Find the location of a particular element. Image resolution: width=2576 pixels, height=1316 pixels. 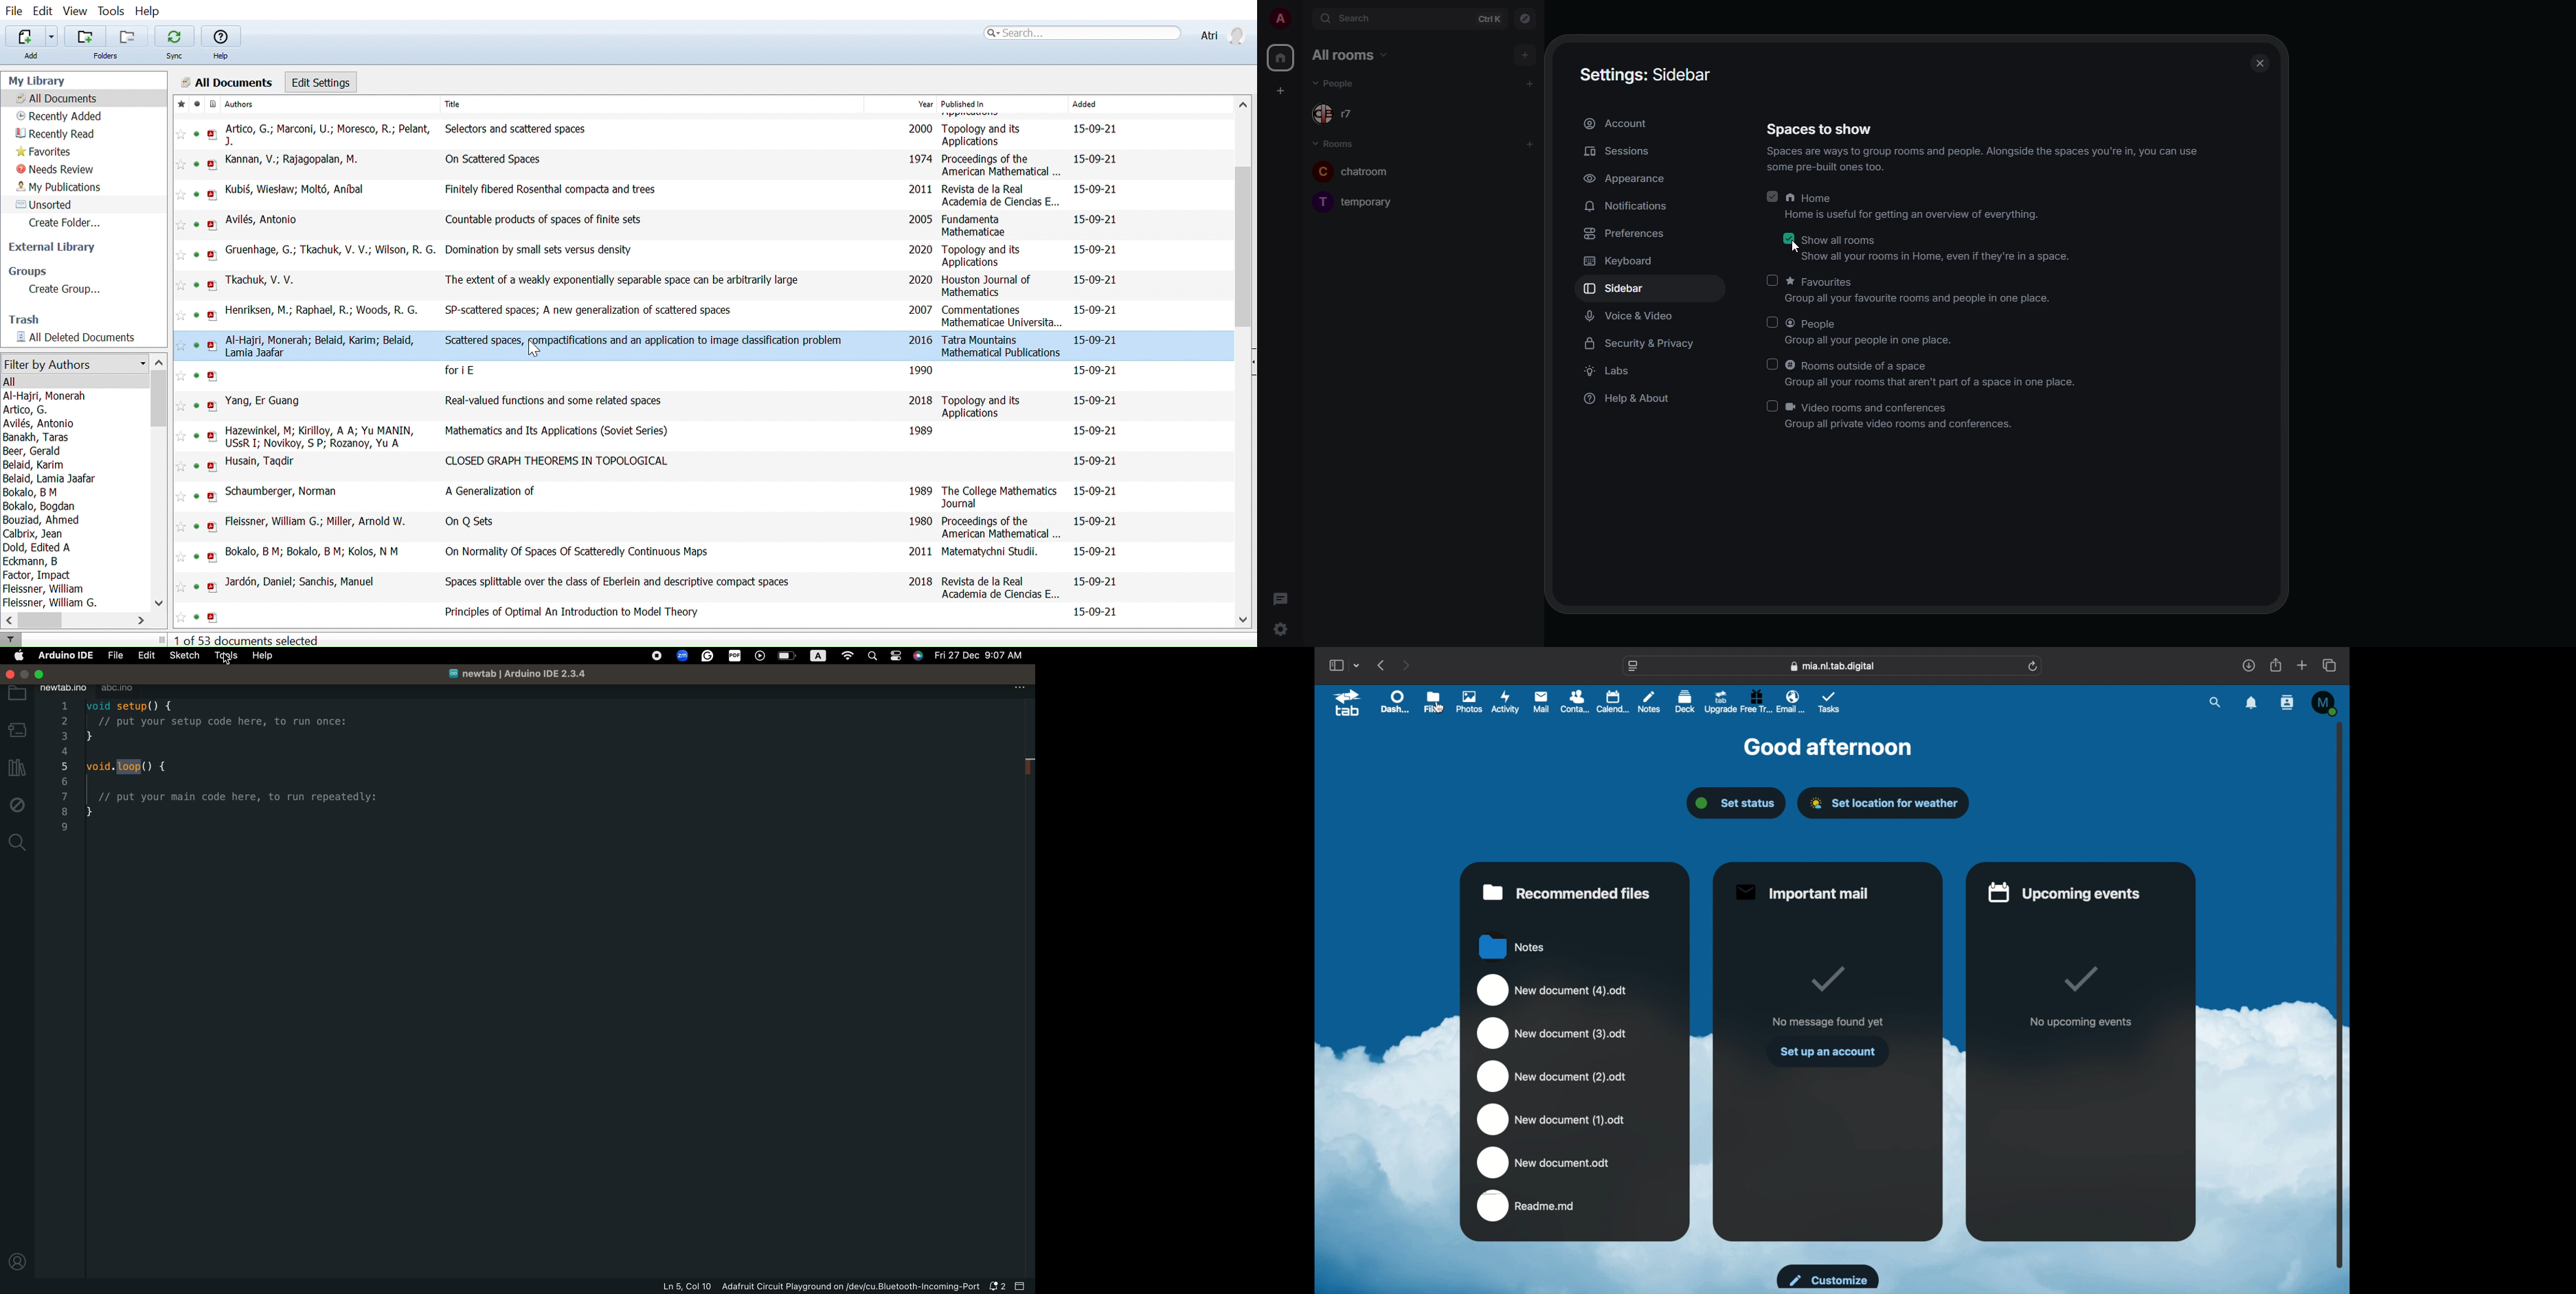

PDF document is located at coordinates (213, 467).